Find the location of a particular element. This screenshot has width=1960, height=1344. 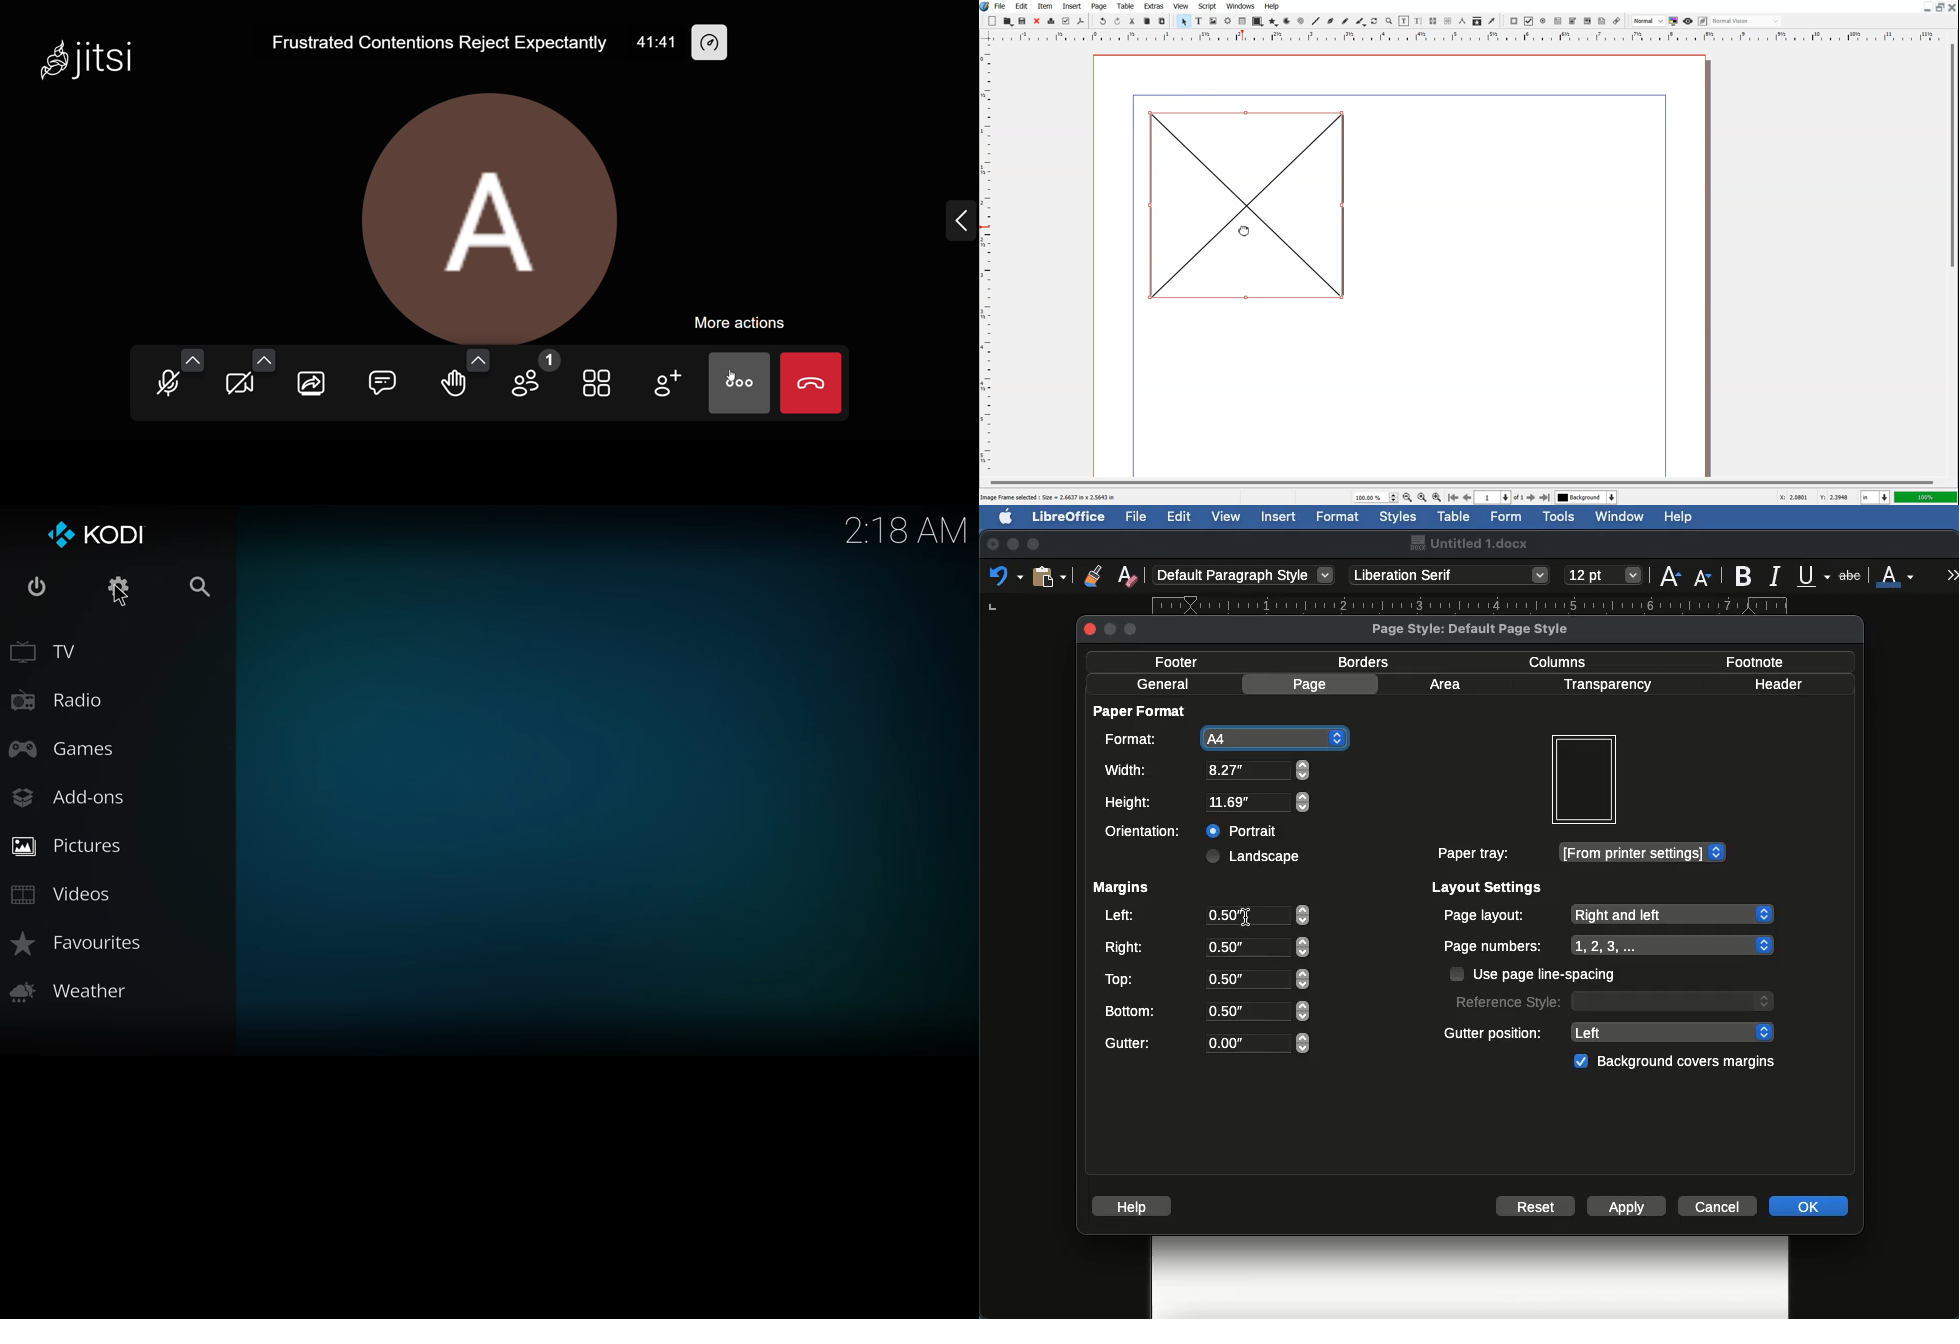

Page is located at coordinates (1313, 684).